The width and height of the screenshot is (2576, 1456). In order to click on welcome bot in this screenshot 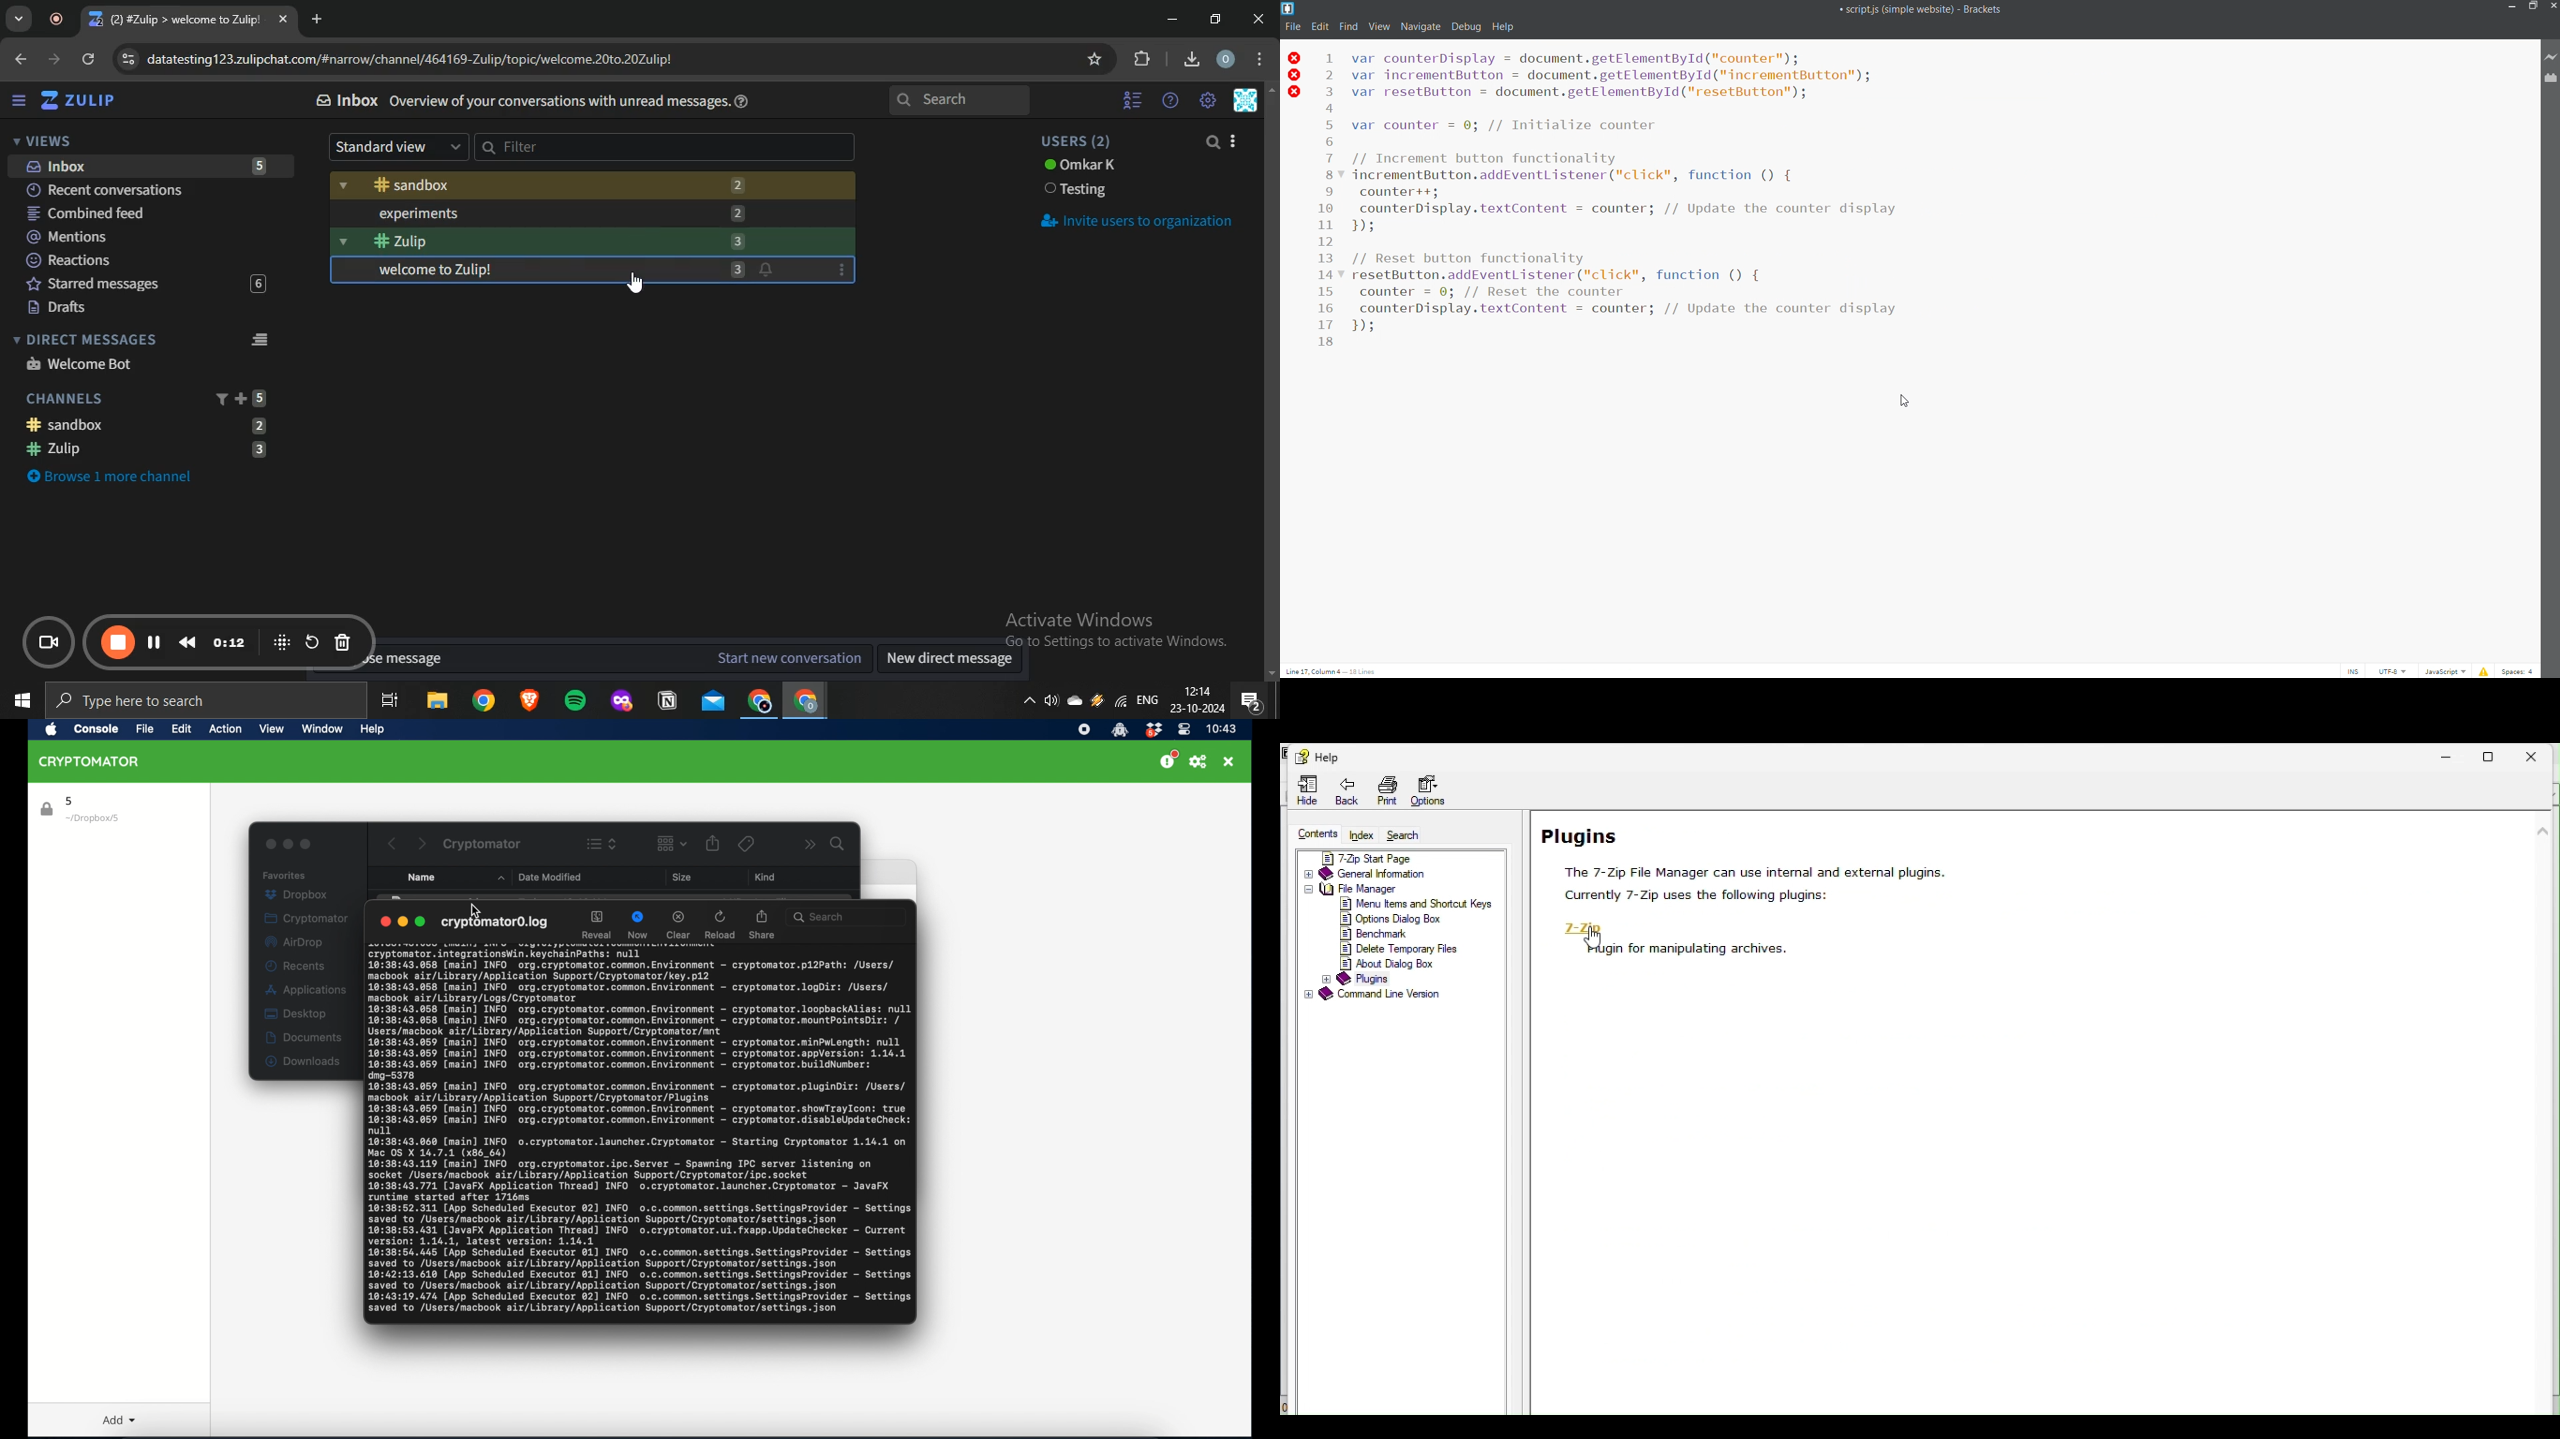, I will do `click(82, 364)`.